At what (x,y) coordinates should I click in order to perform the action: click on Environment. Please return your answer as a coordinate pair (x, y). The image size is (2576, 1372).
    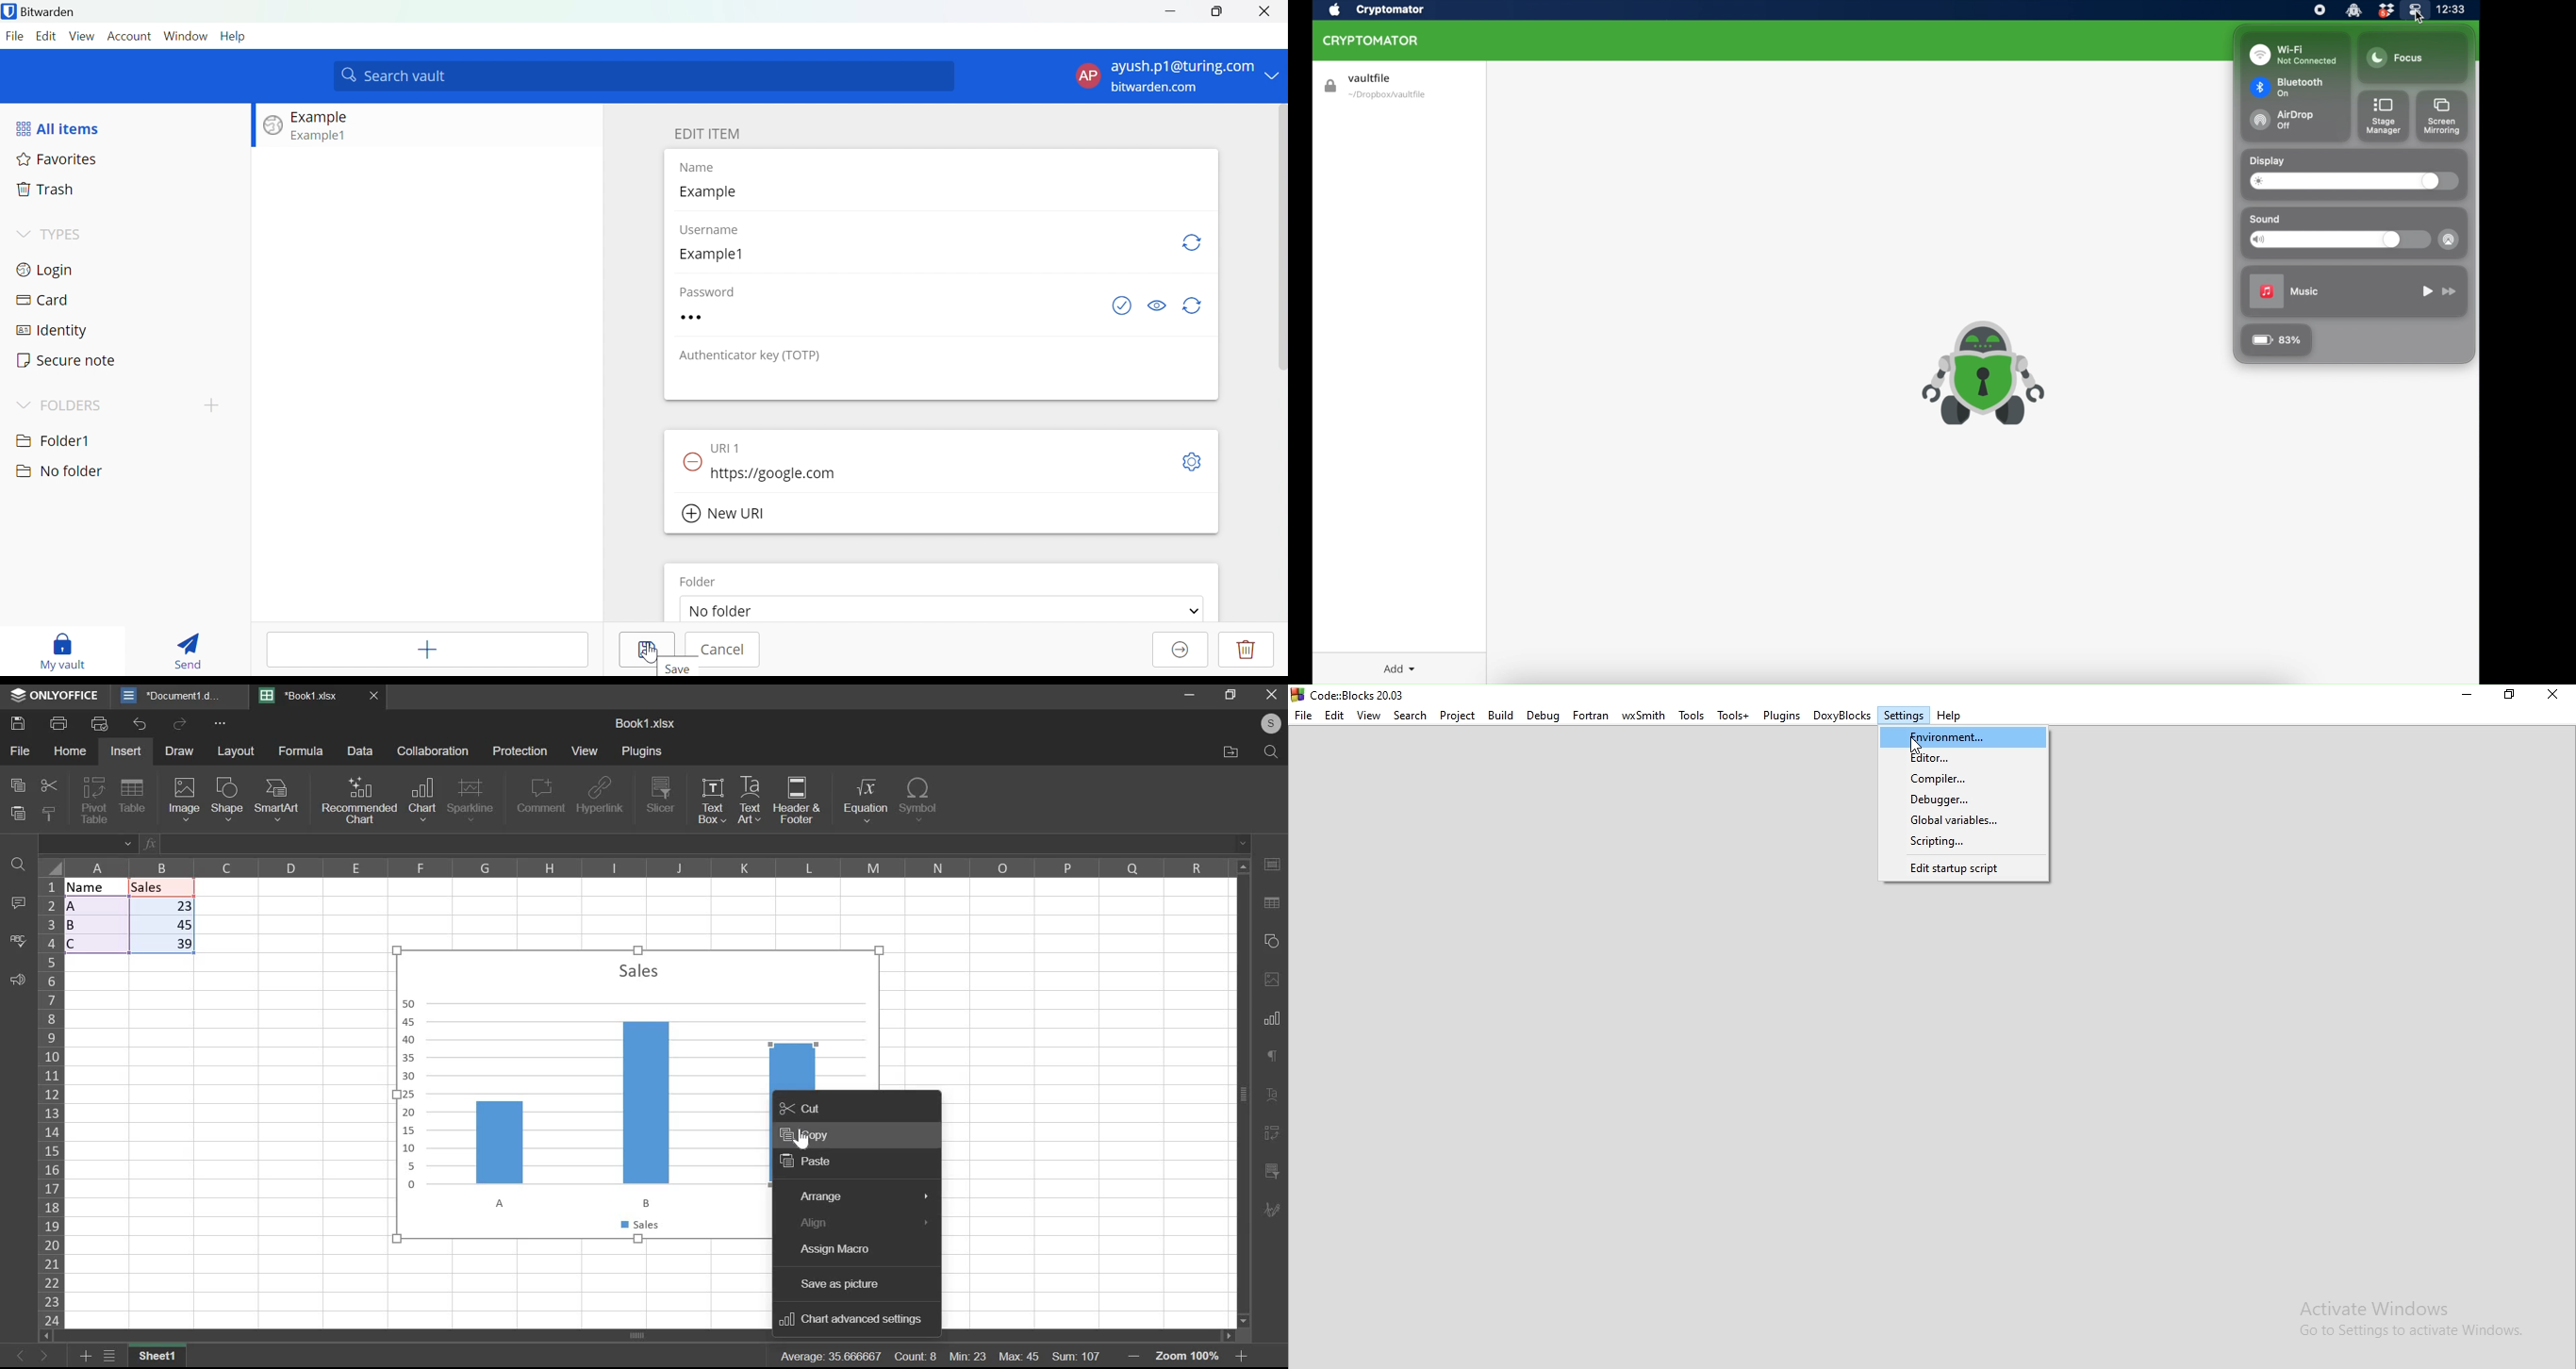
    Looking at the image, I should click on (1961, 734).